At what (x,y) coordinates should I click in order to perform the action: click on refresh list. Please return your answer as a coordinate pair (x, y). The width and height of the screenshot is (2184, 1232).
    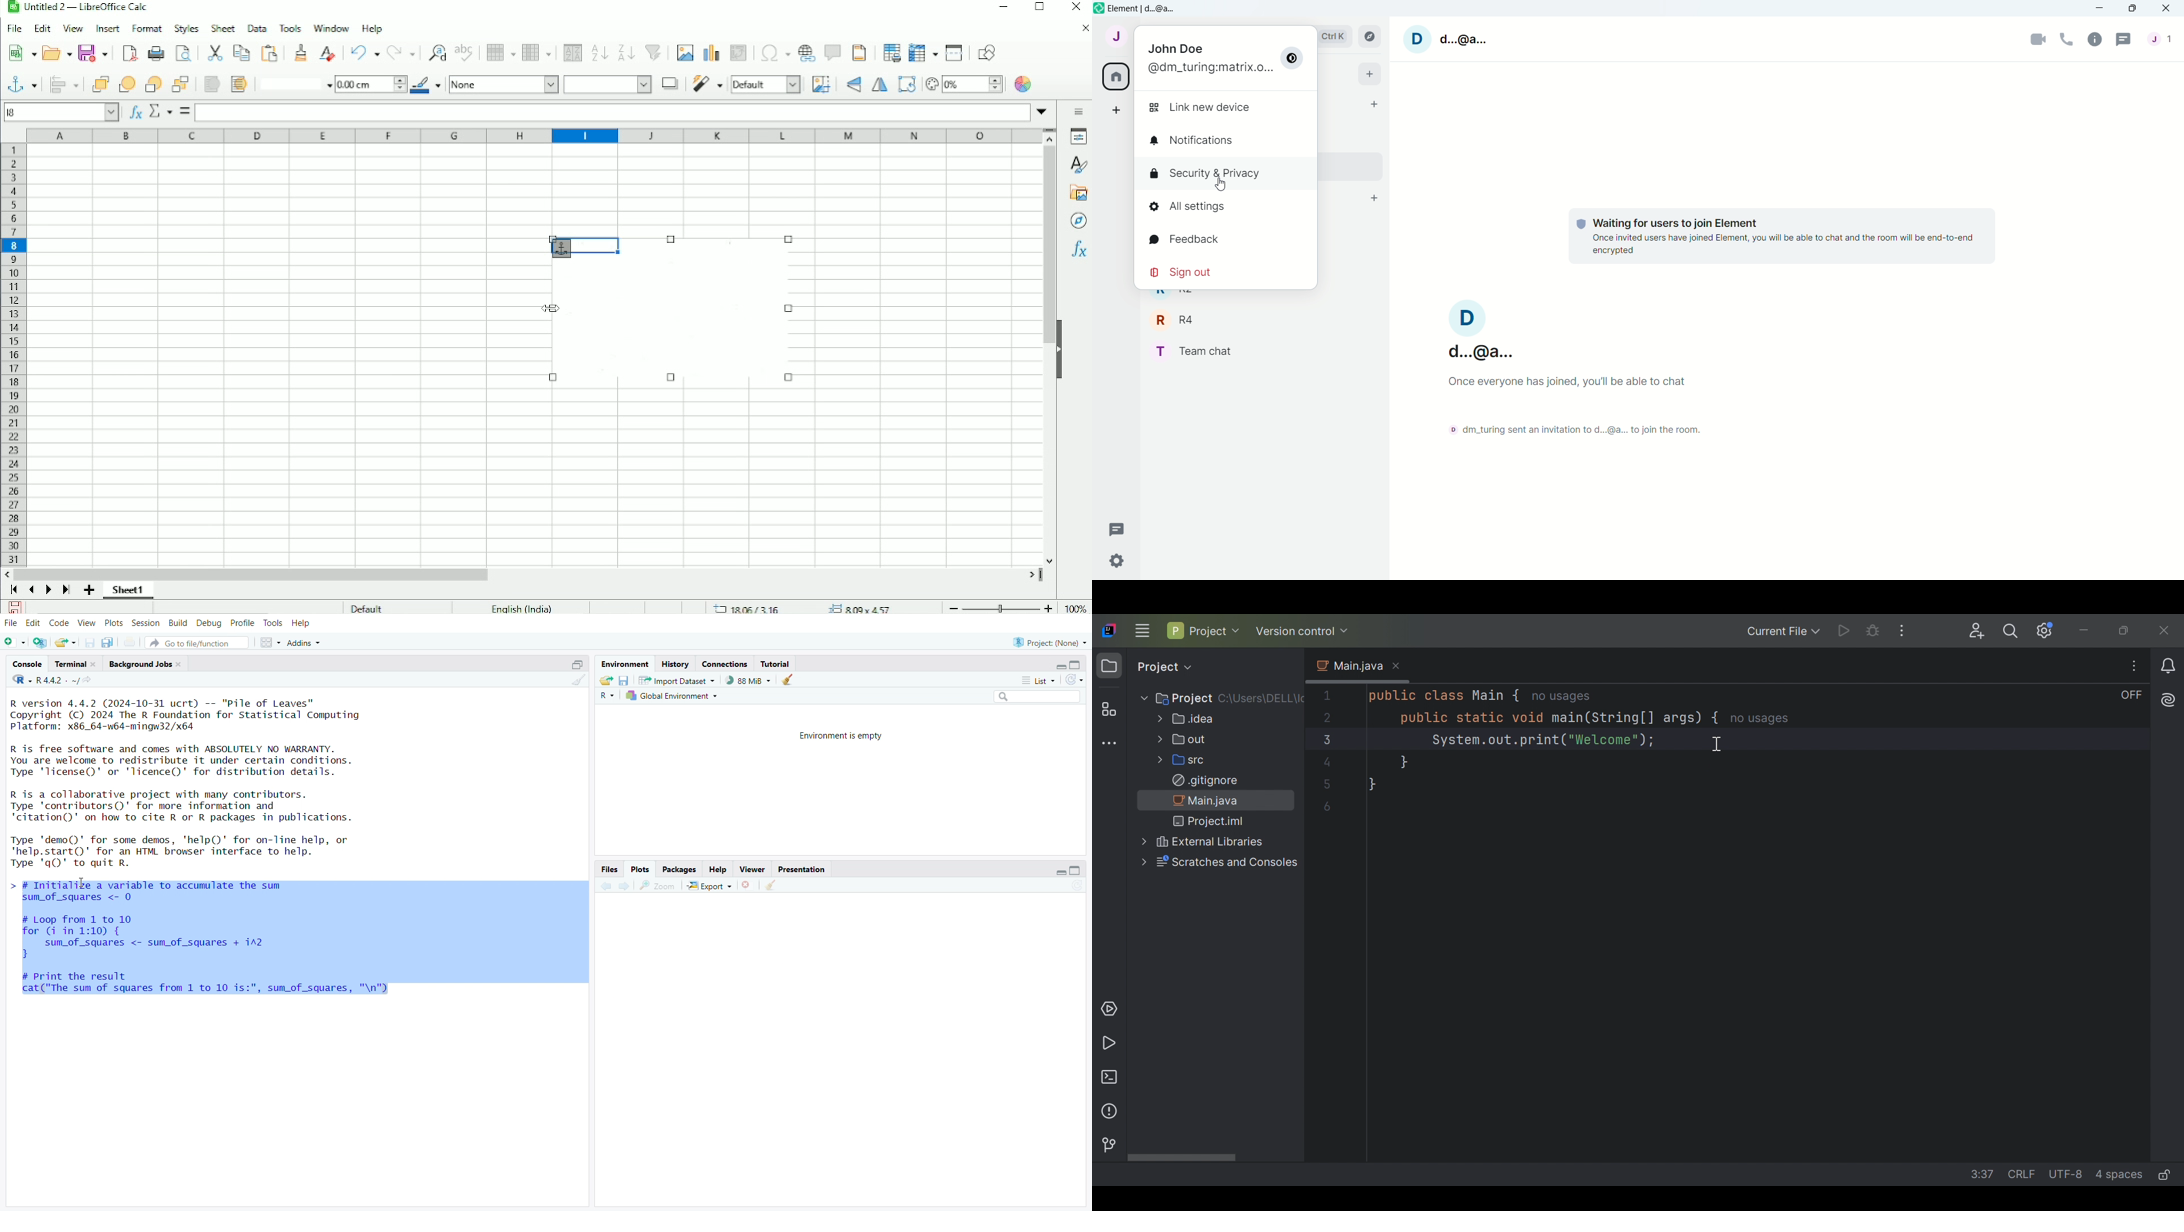
    Looking at the image, I should click on (1074, 679).